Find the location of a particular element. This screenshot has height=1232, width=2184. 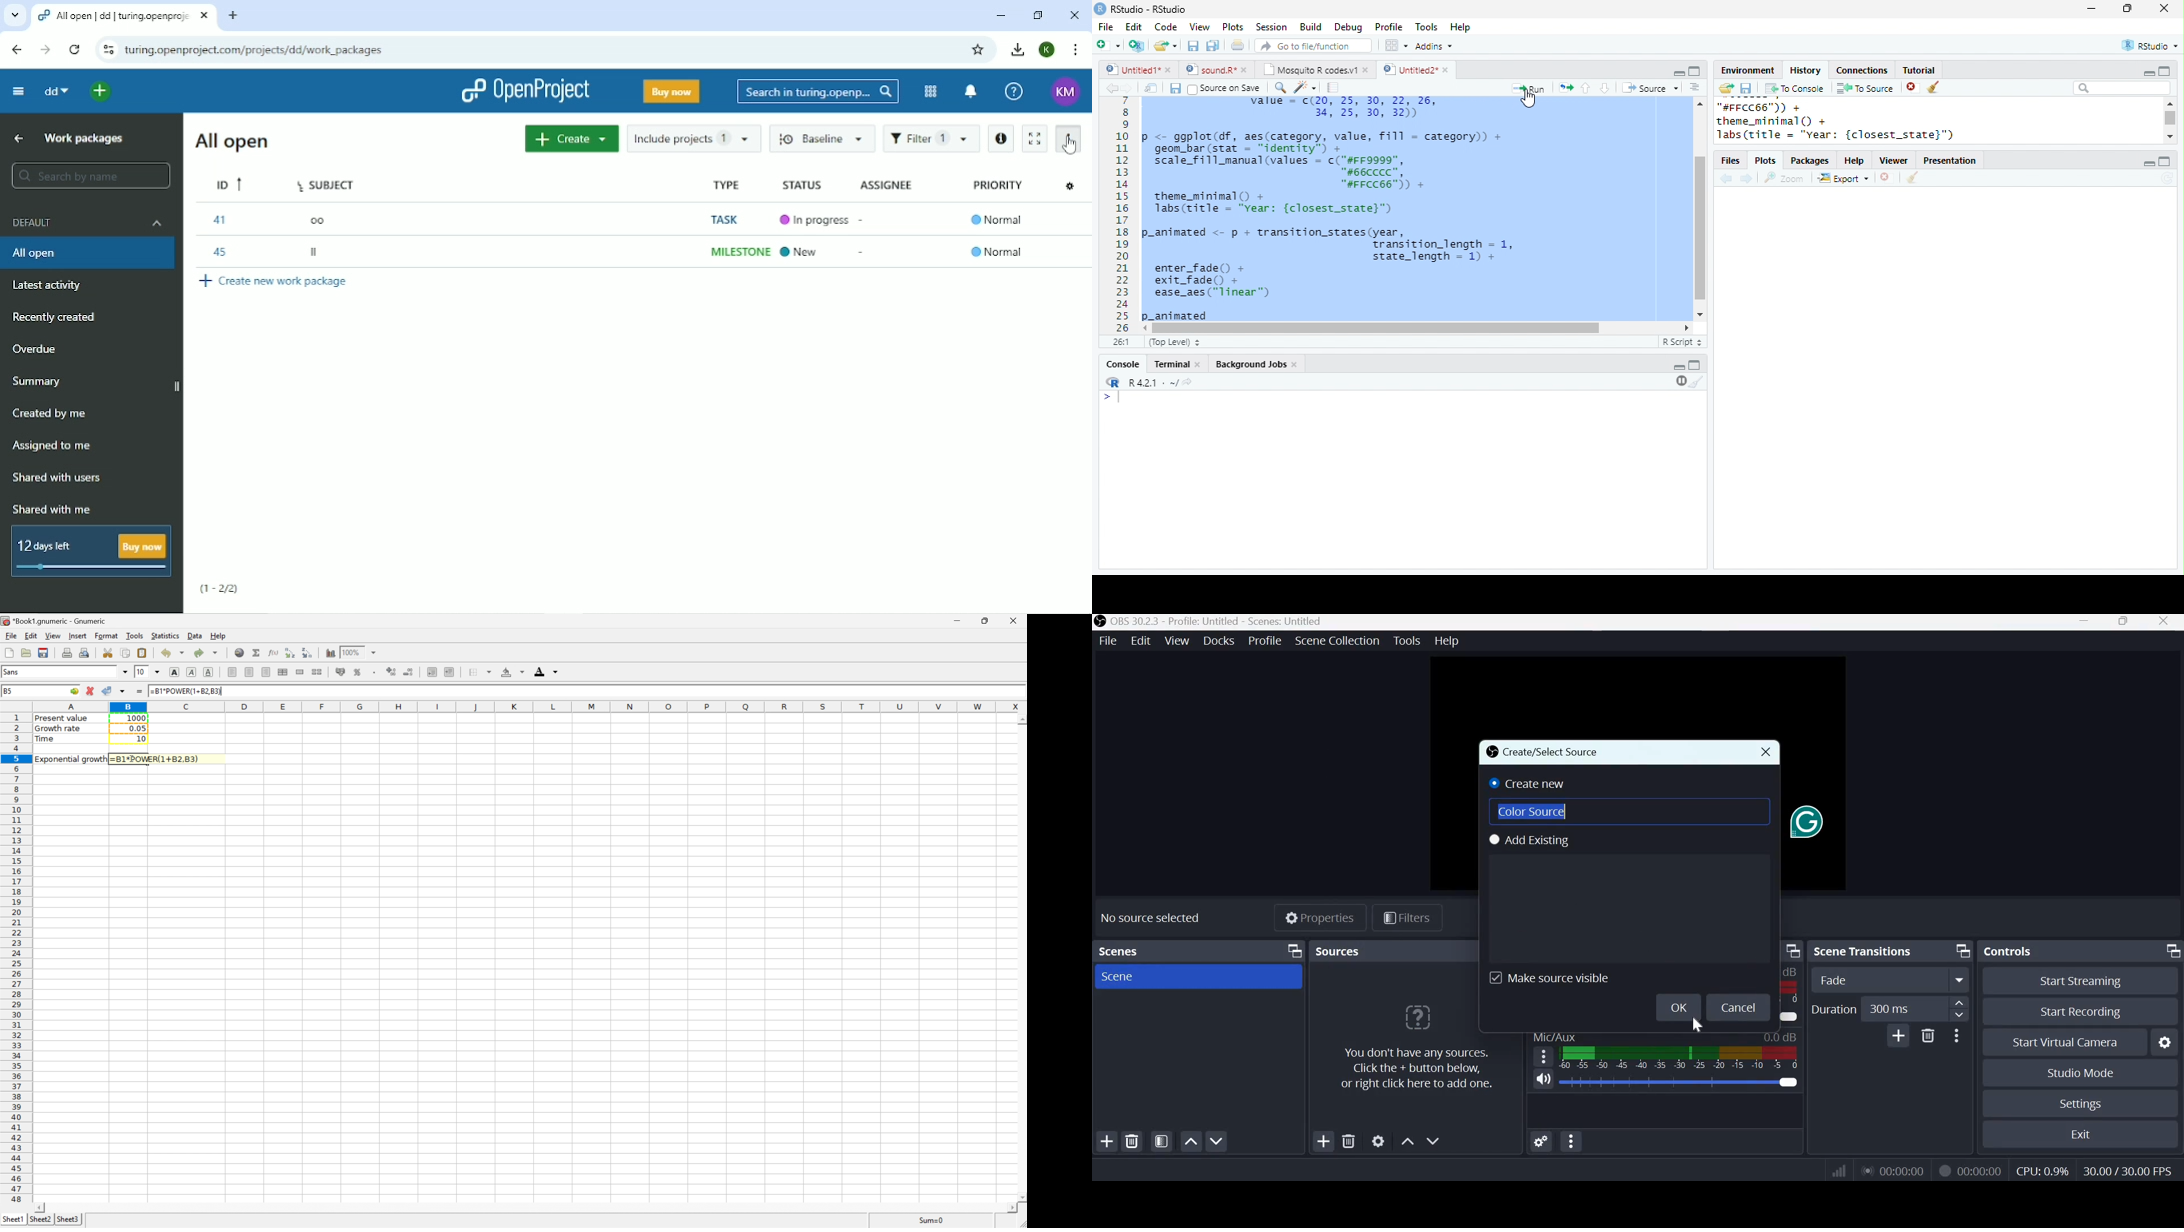

enter_fade() +exit_fade() +ease_aes("linear")p_animated is located at coordinates (1213, 293).